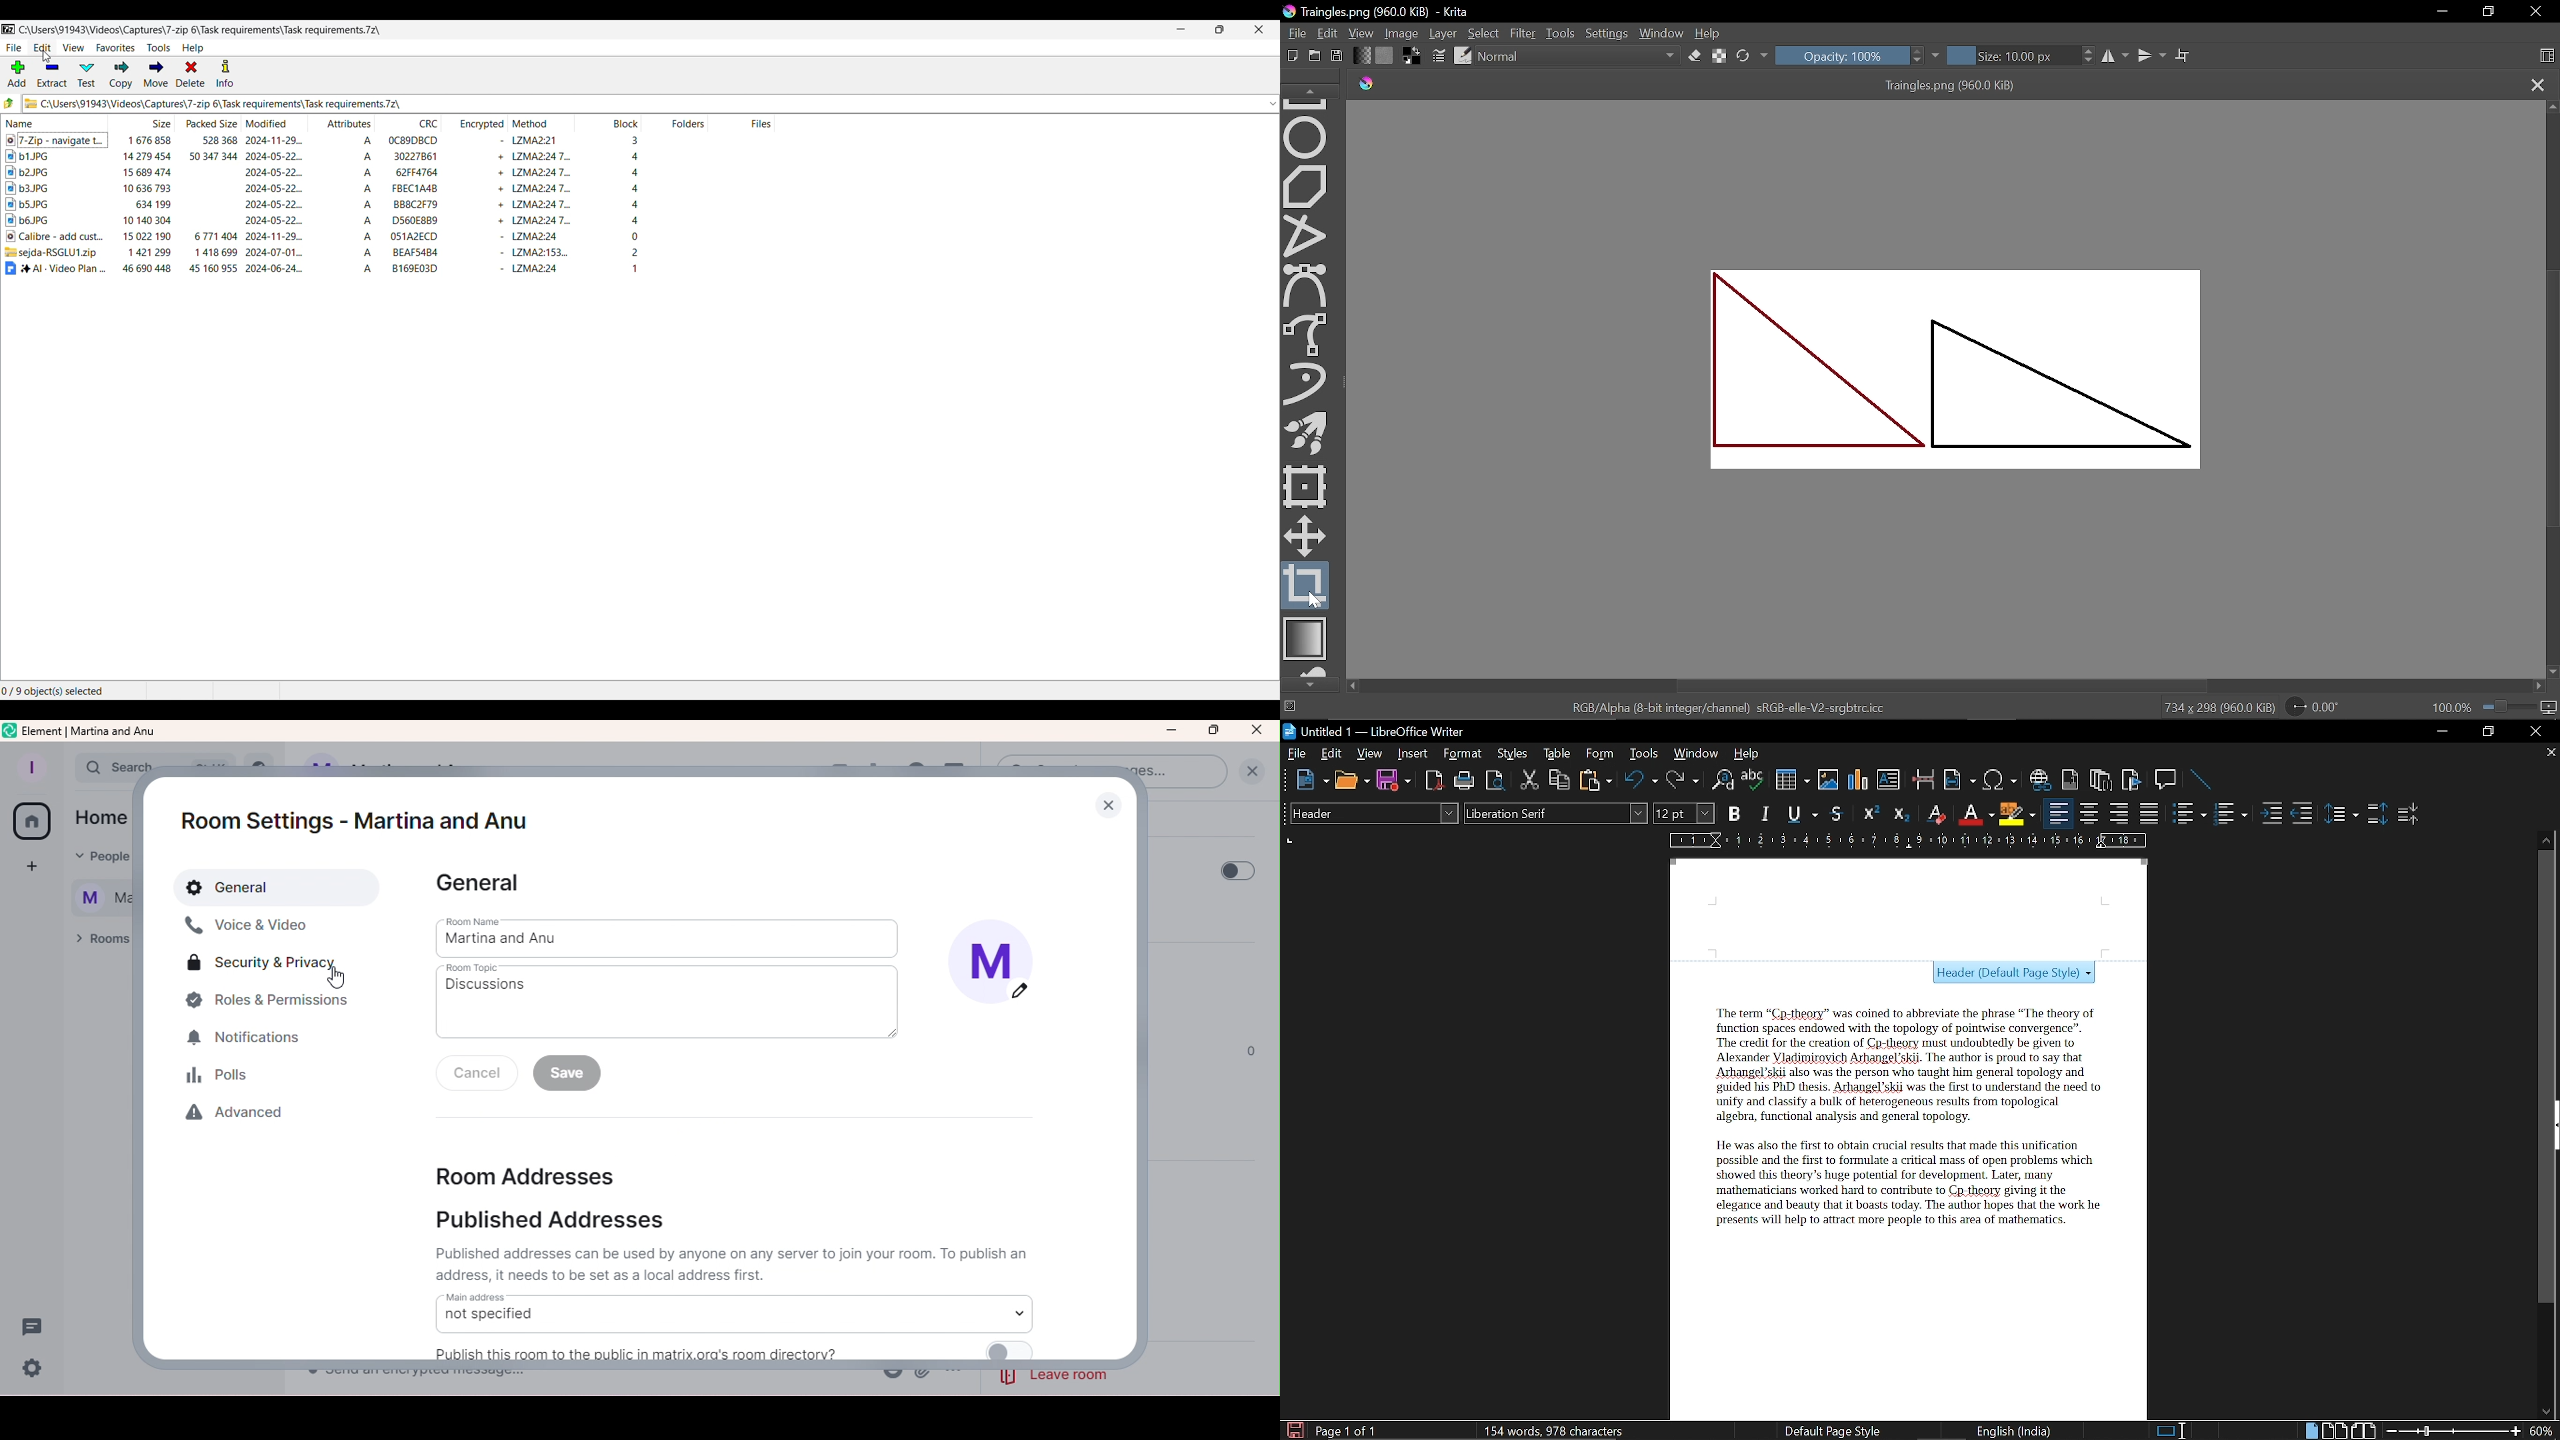  I want to click on Room topic, so click(666, 1001).